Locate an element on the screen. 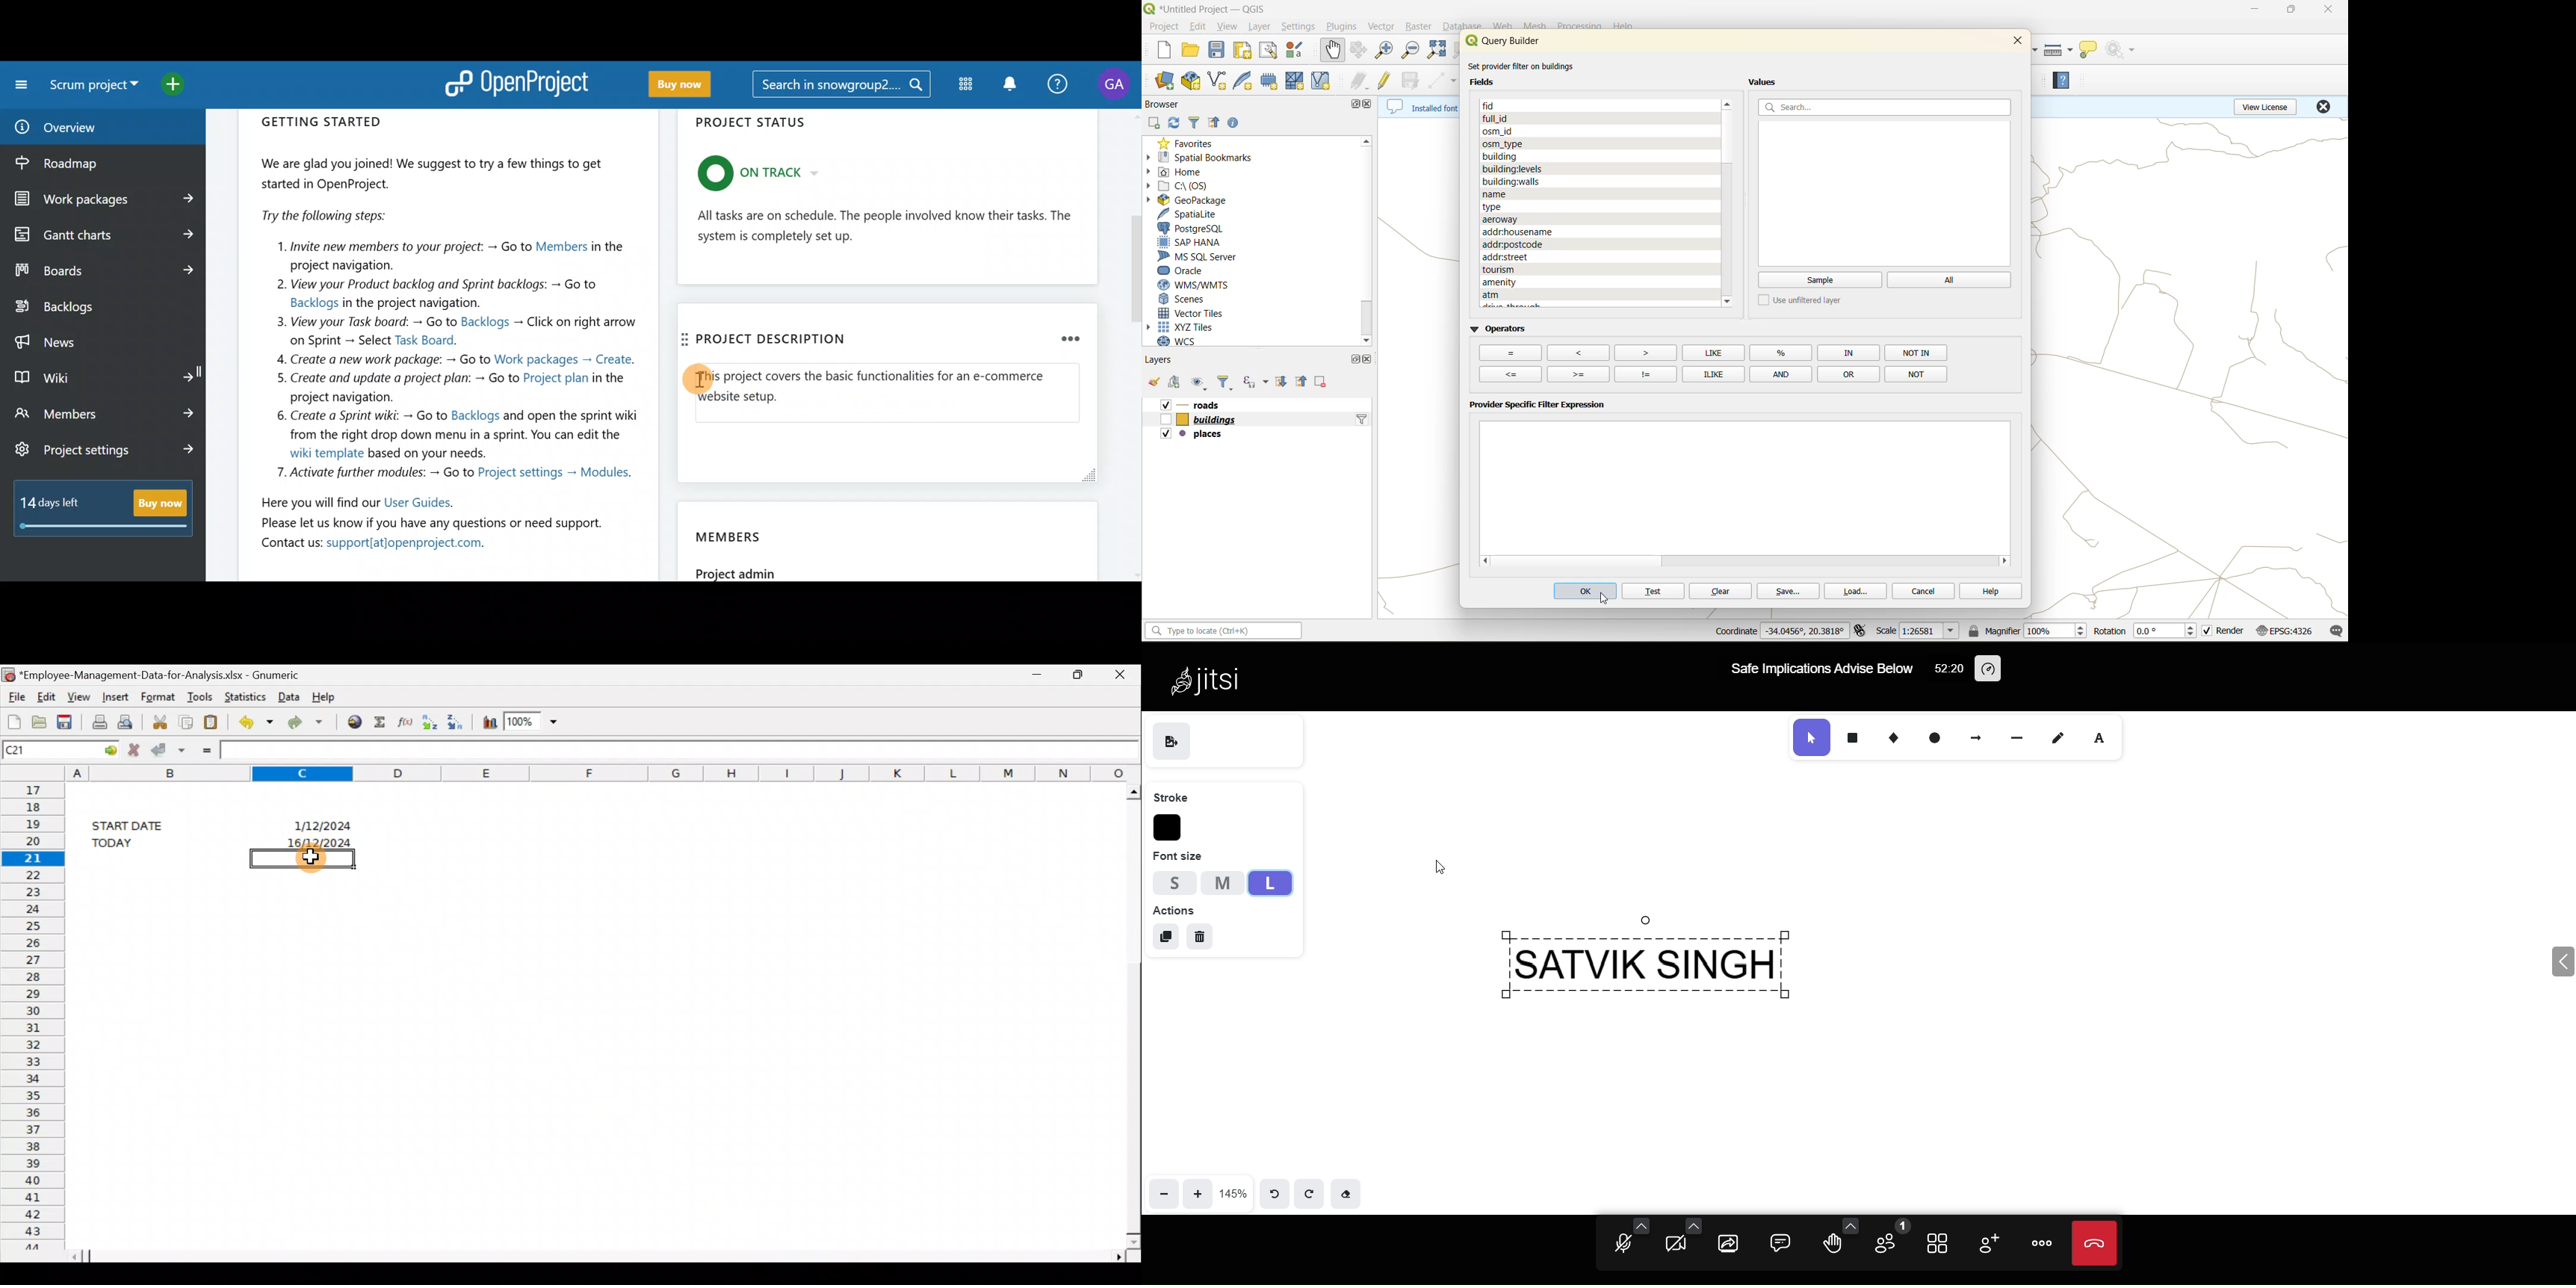  1/12/2024 is located at coordinates (325, 824).